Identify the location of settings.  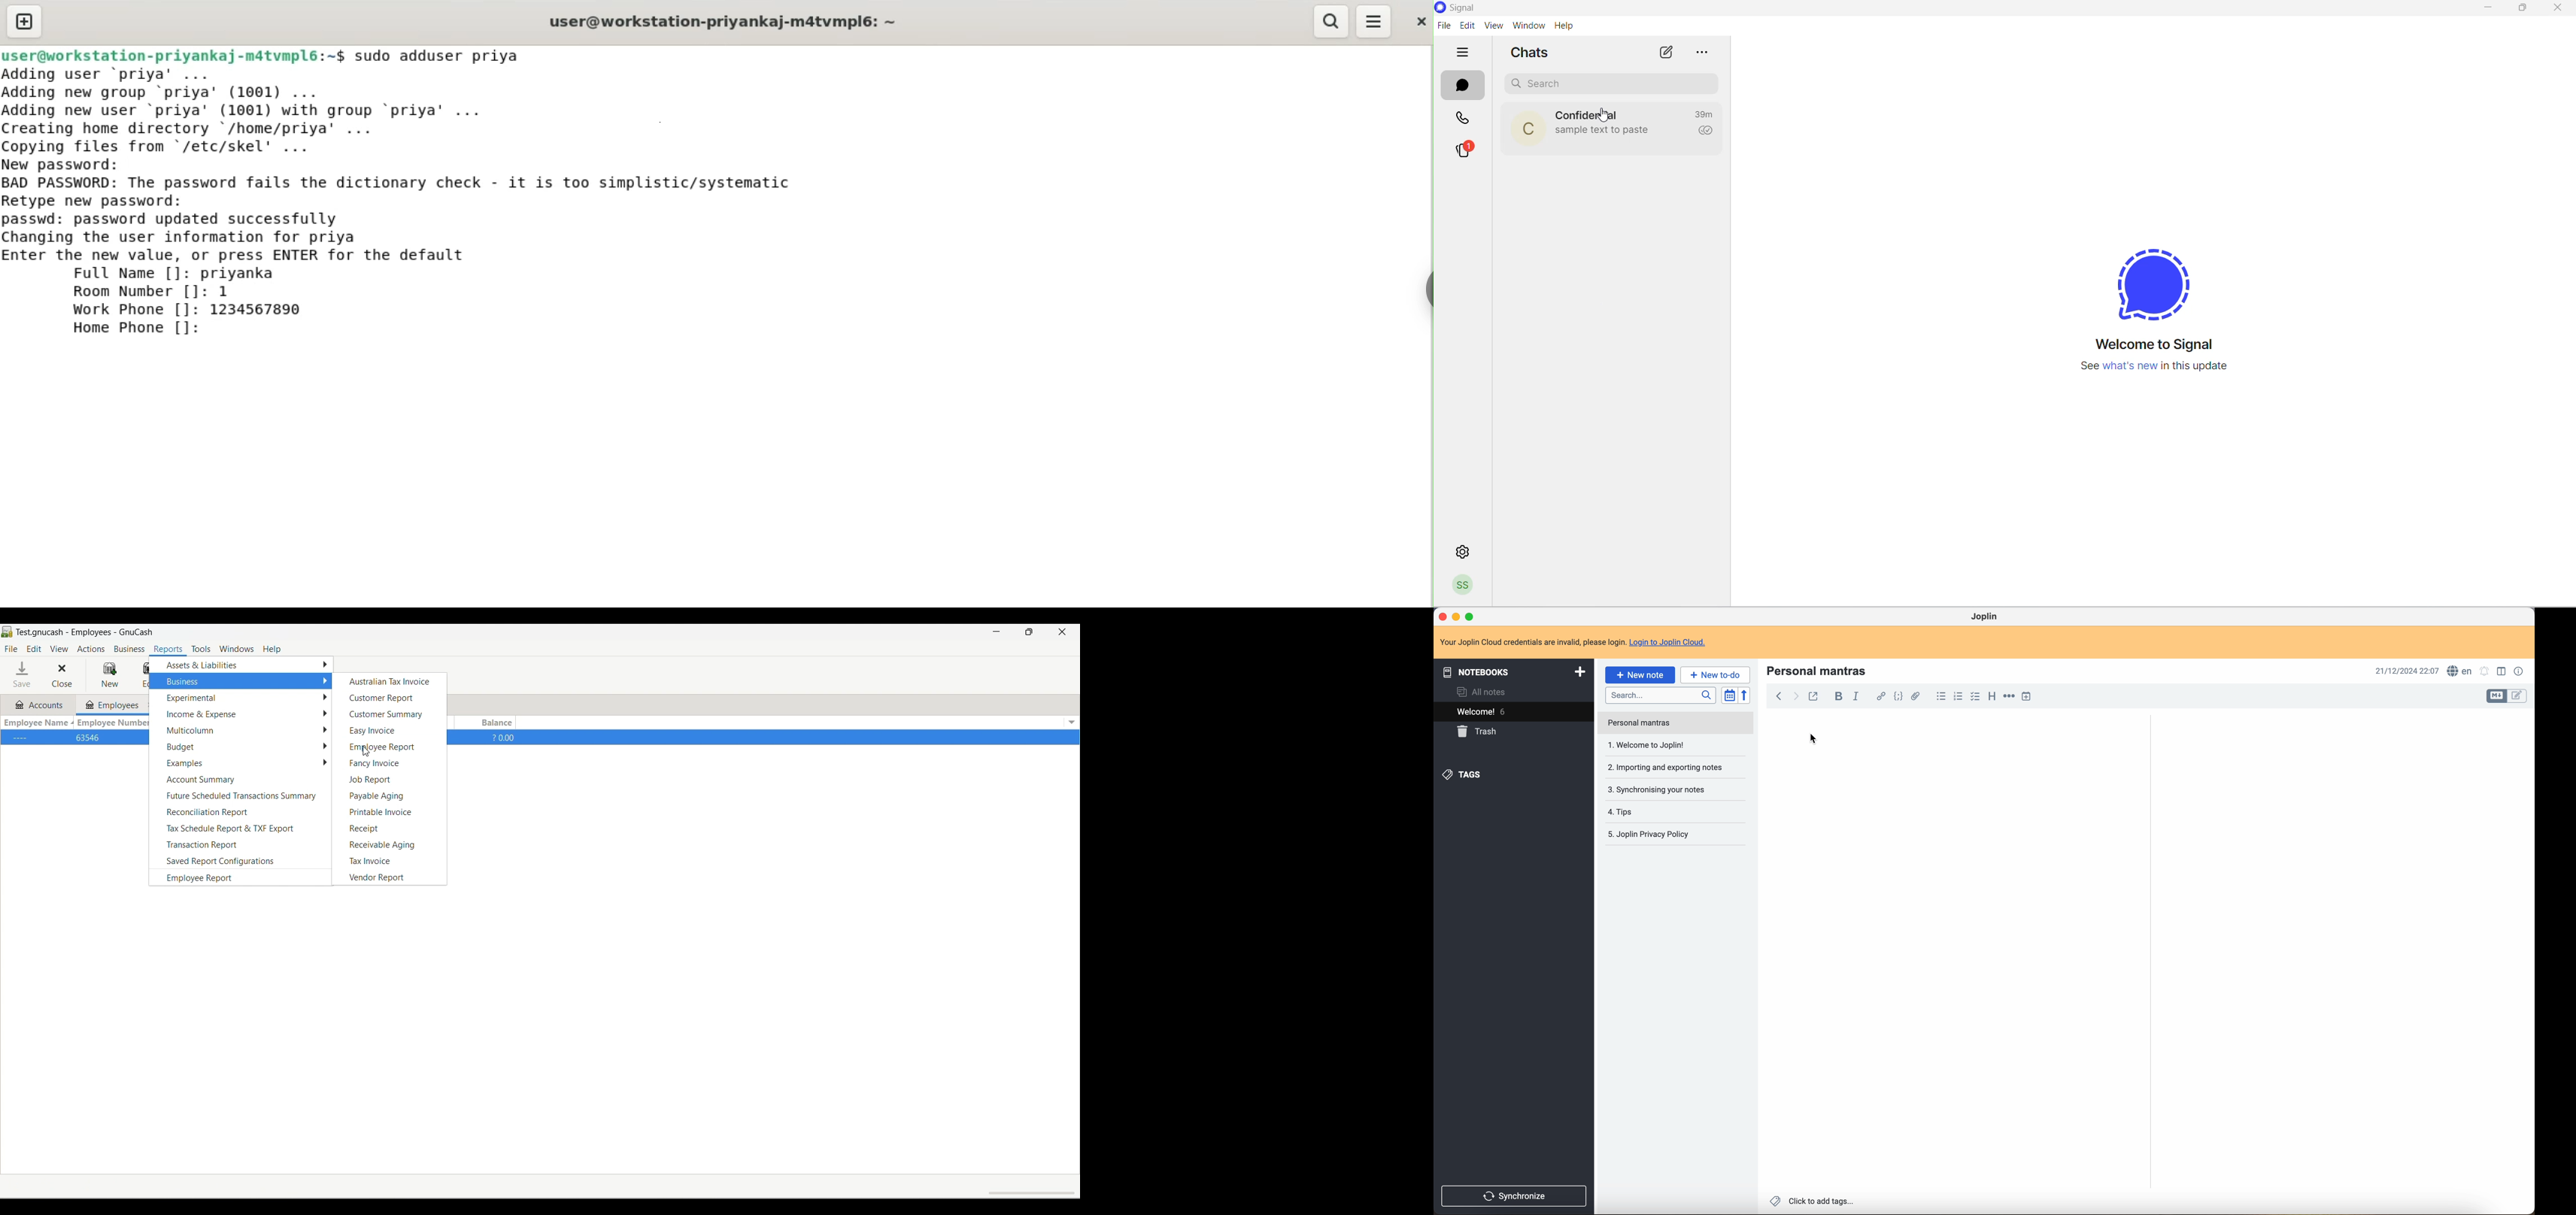
(1460, 550).